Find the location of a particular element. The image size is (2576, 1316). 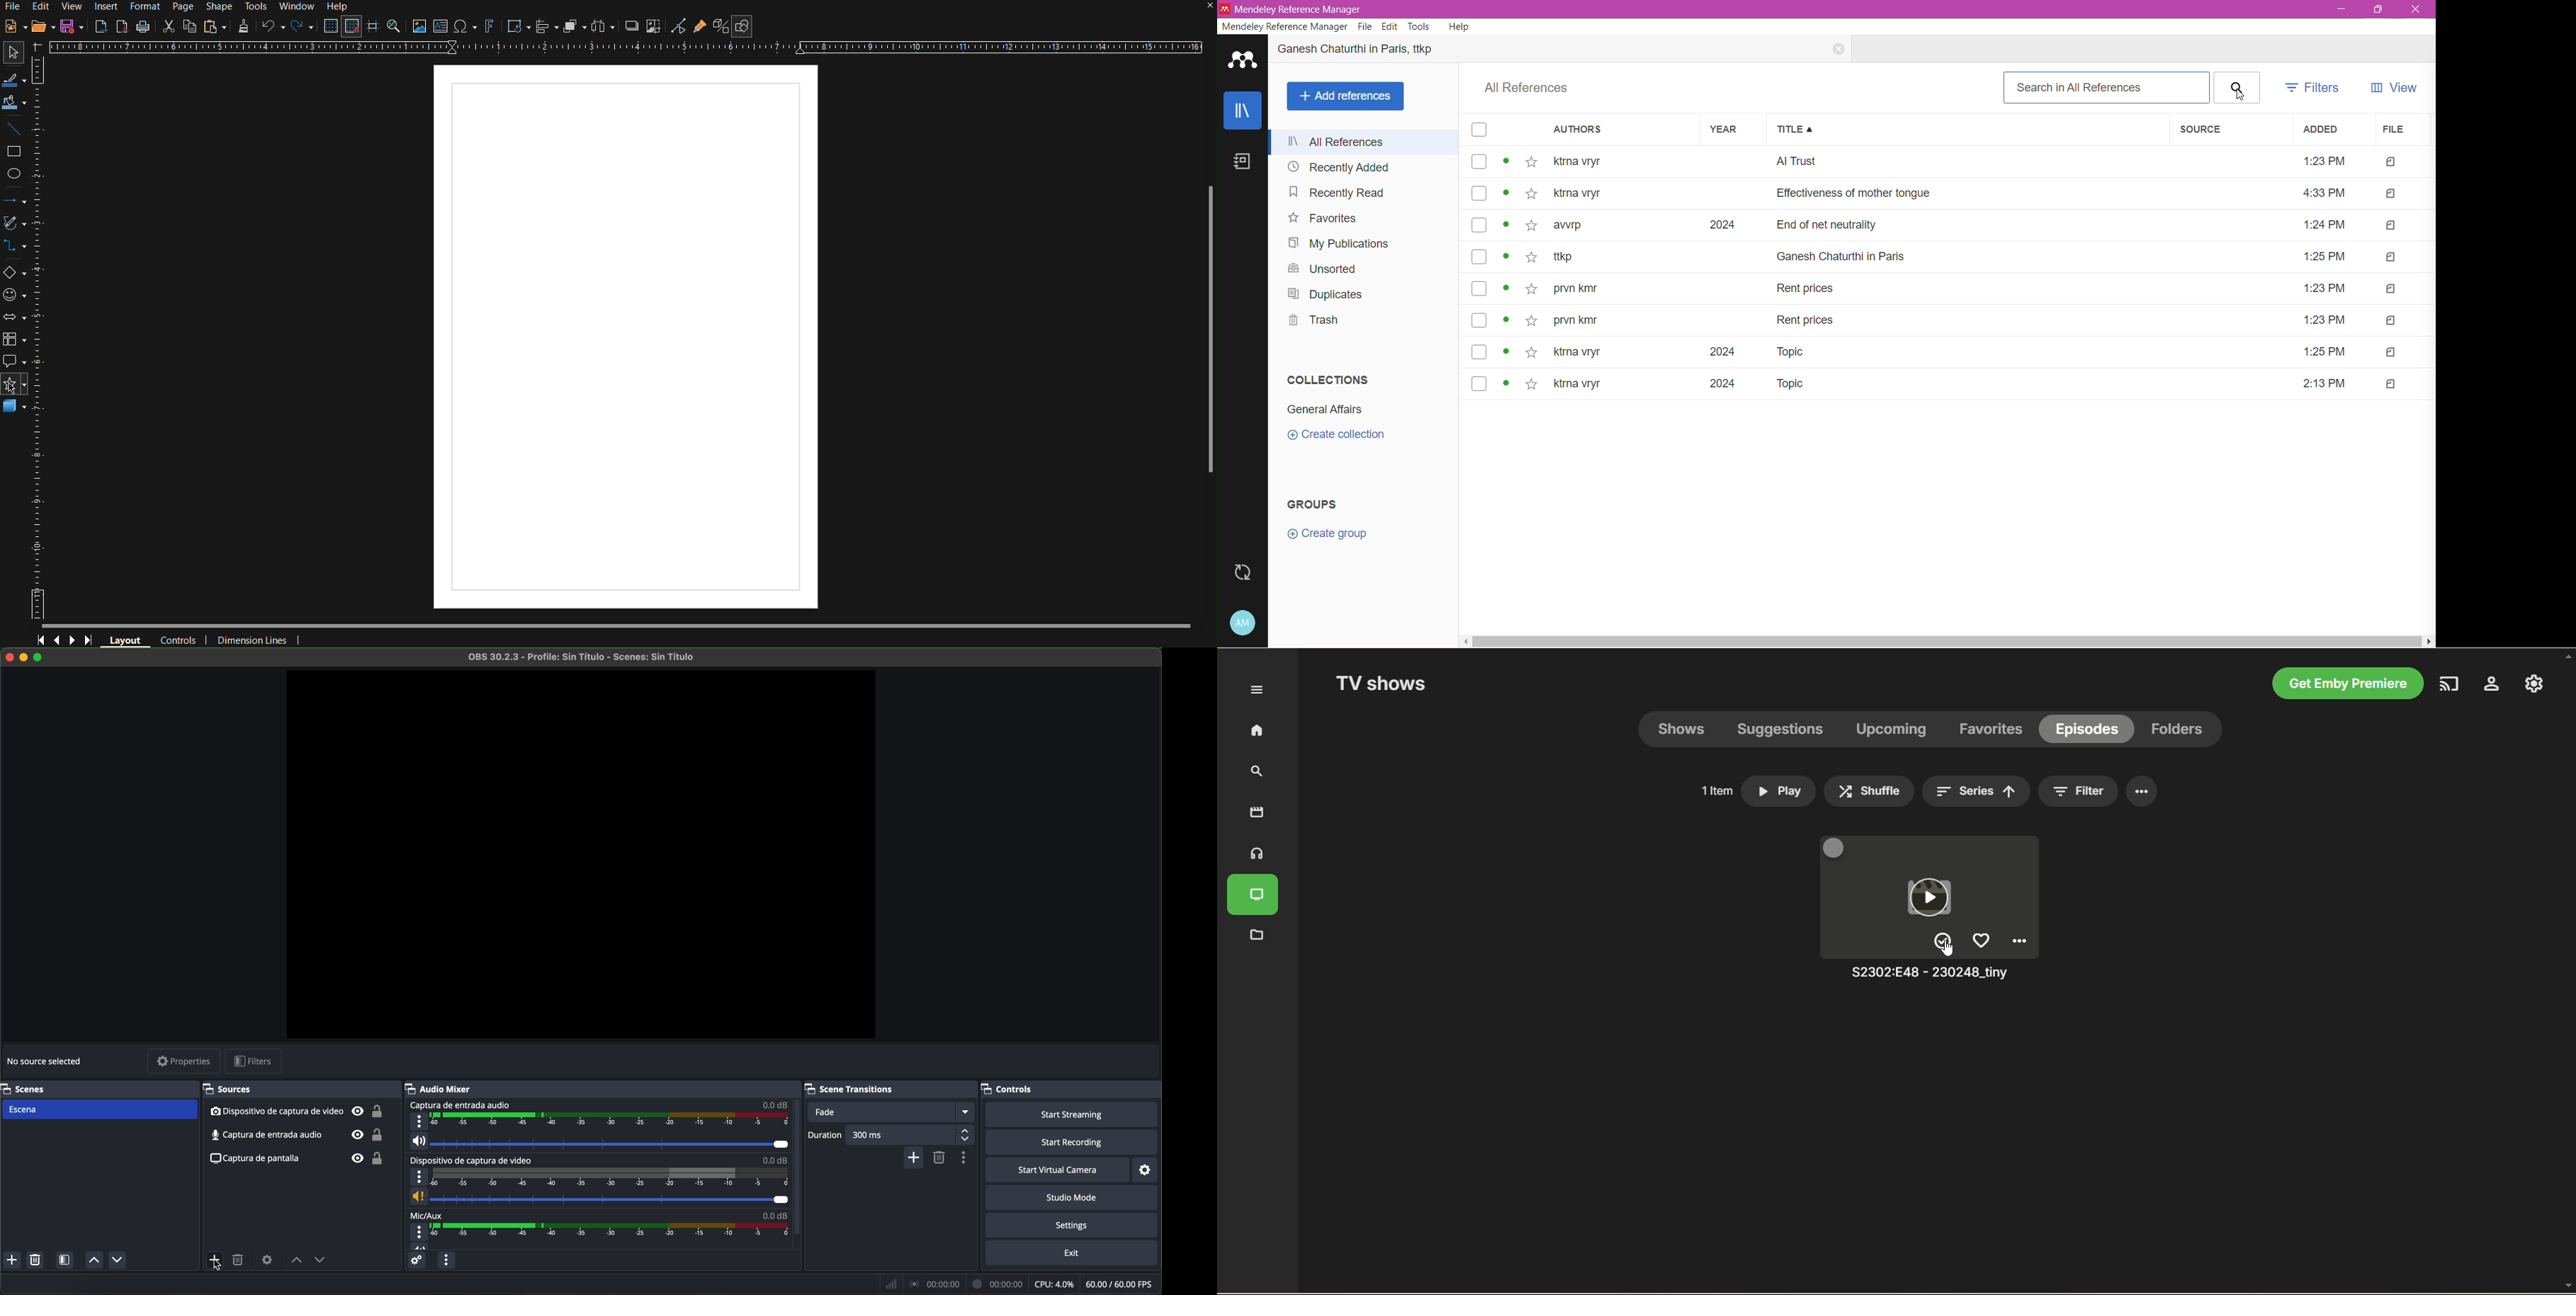

Insert Special Character is located at coordinates (465, 27).